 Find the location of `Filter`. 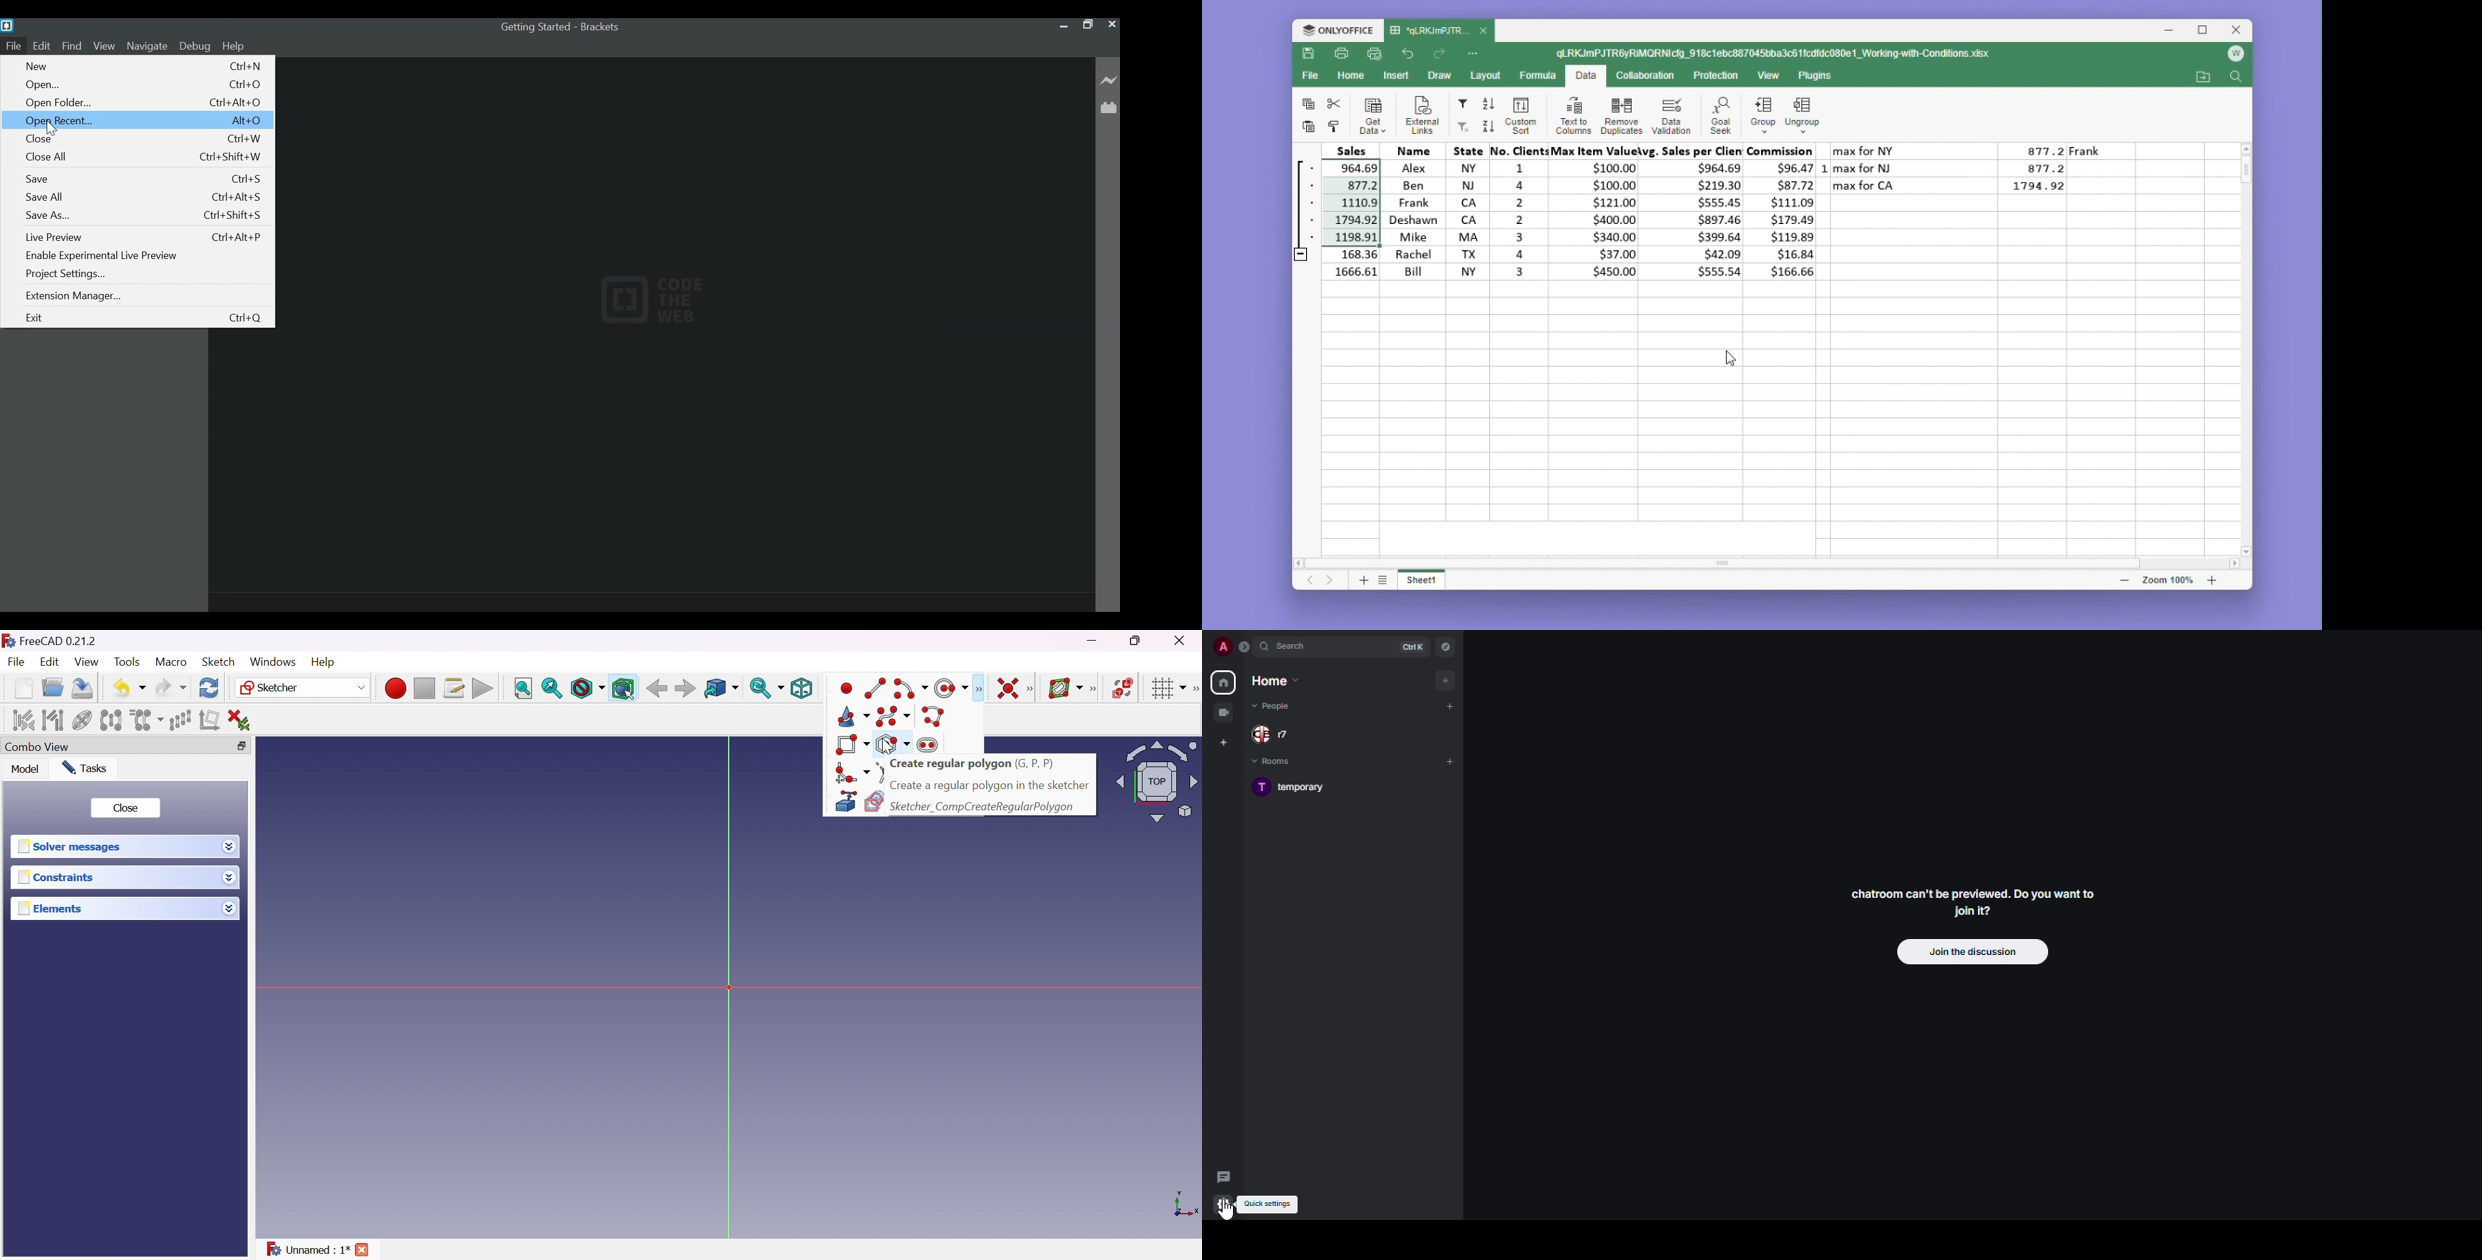

Filter is located at coordinates (1462, 104).